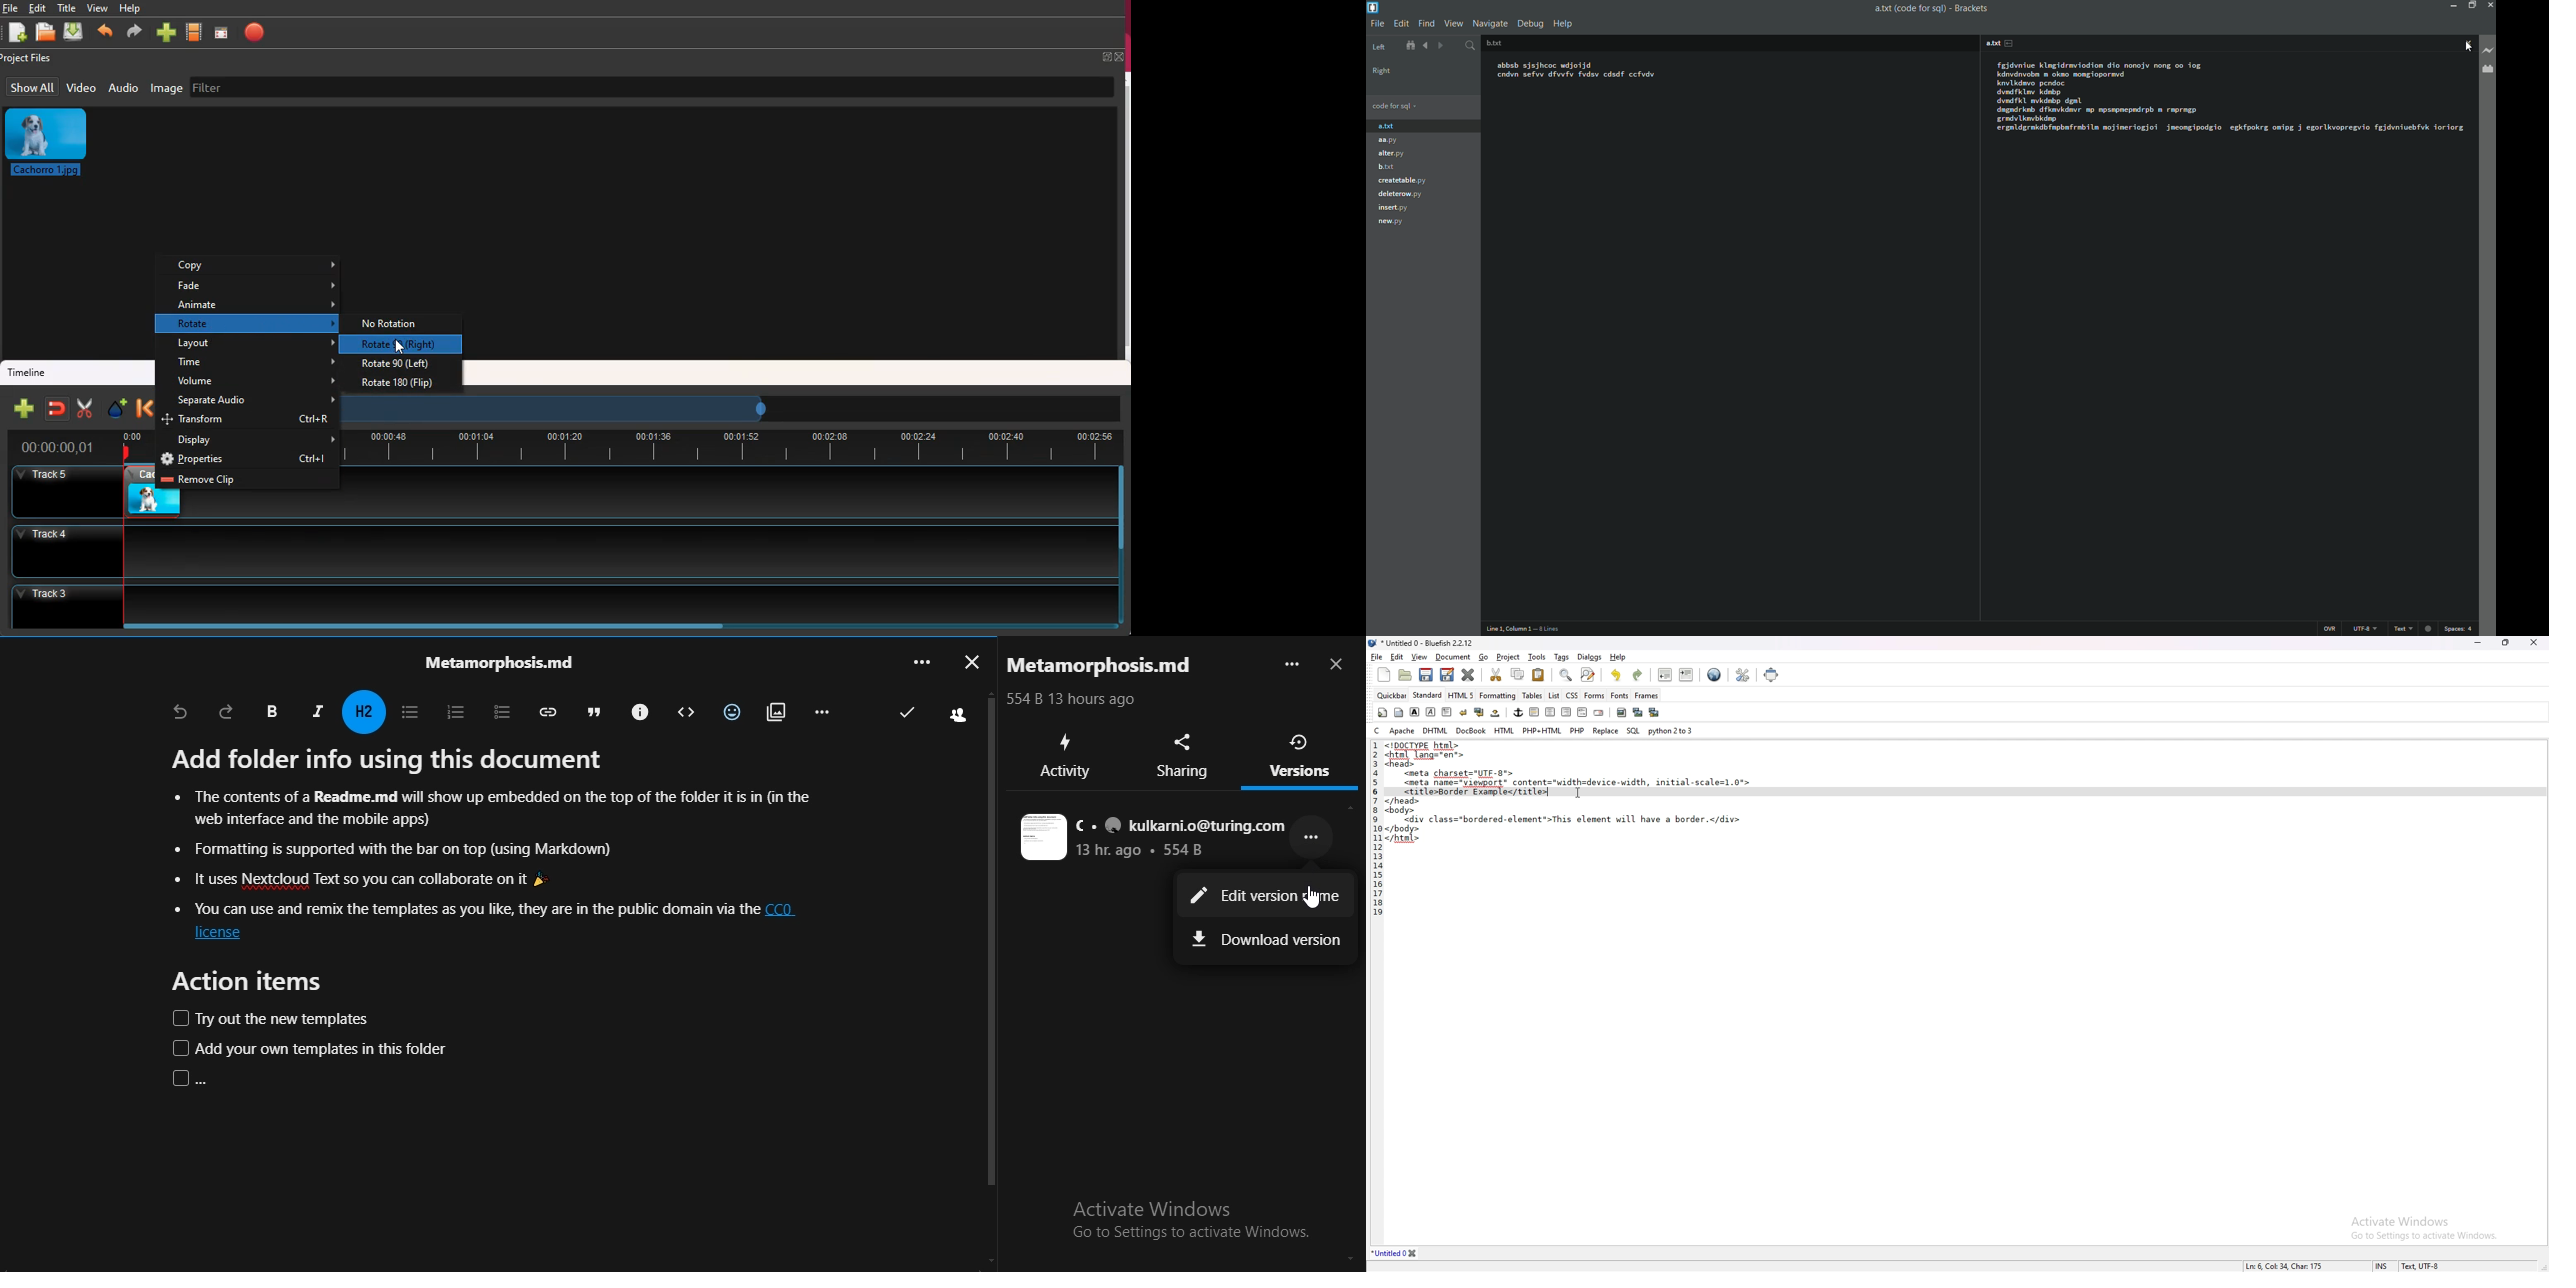 The height and width of the screenshot is (1288, 2576). Describe the element at coordinates (1518, 712) in the screenshot. I see `anchor` at that location.